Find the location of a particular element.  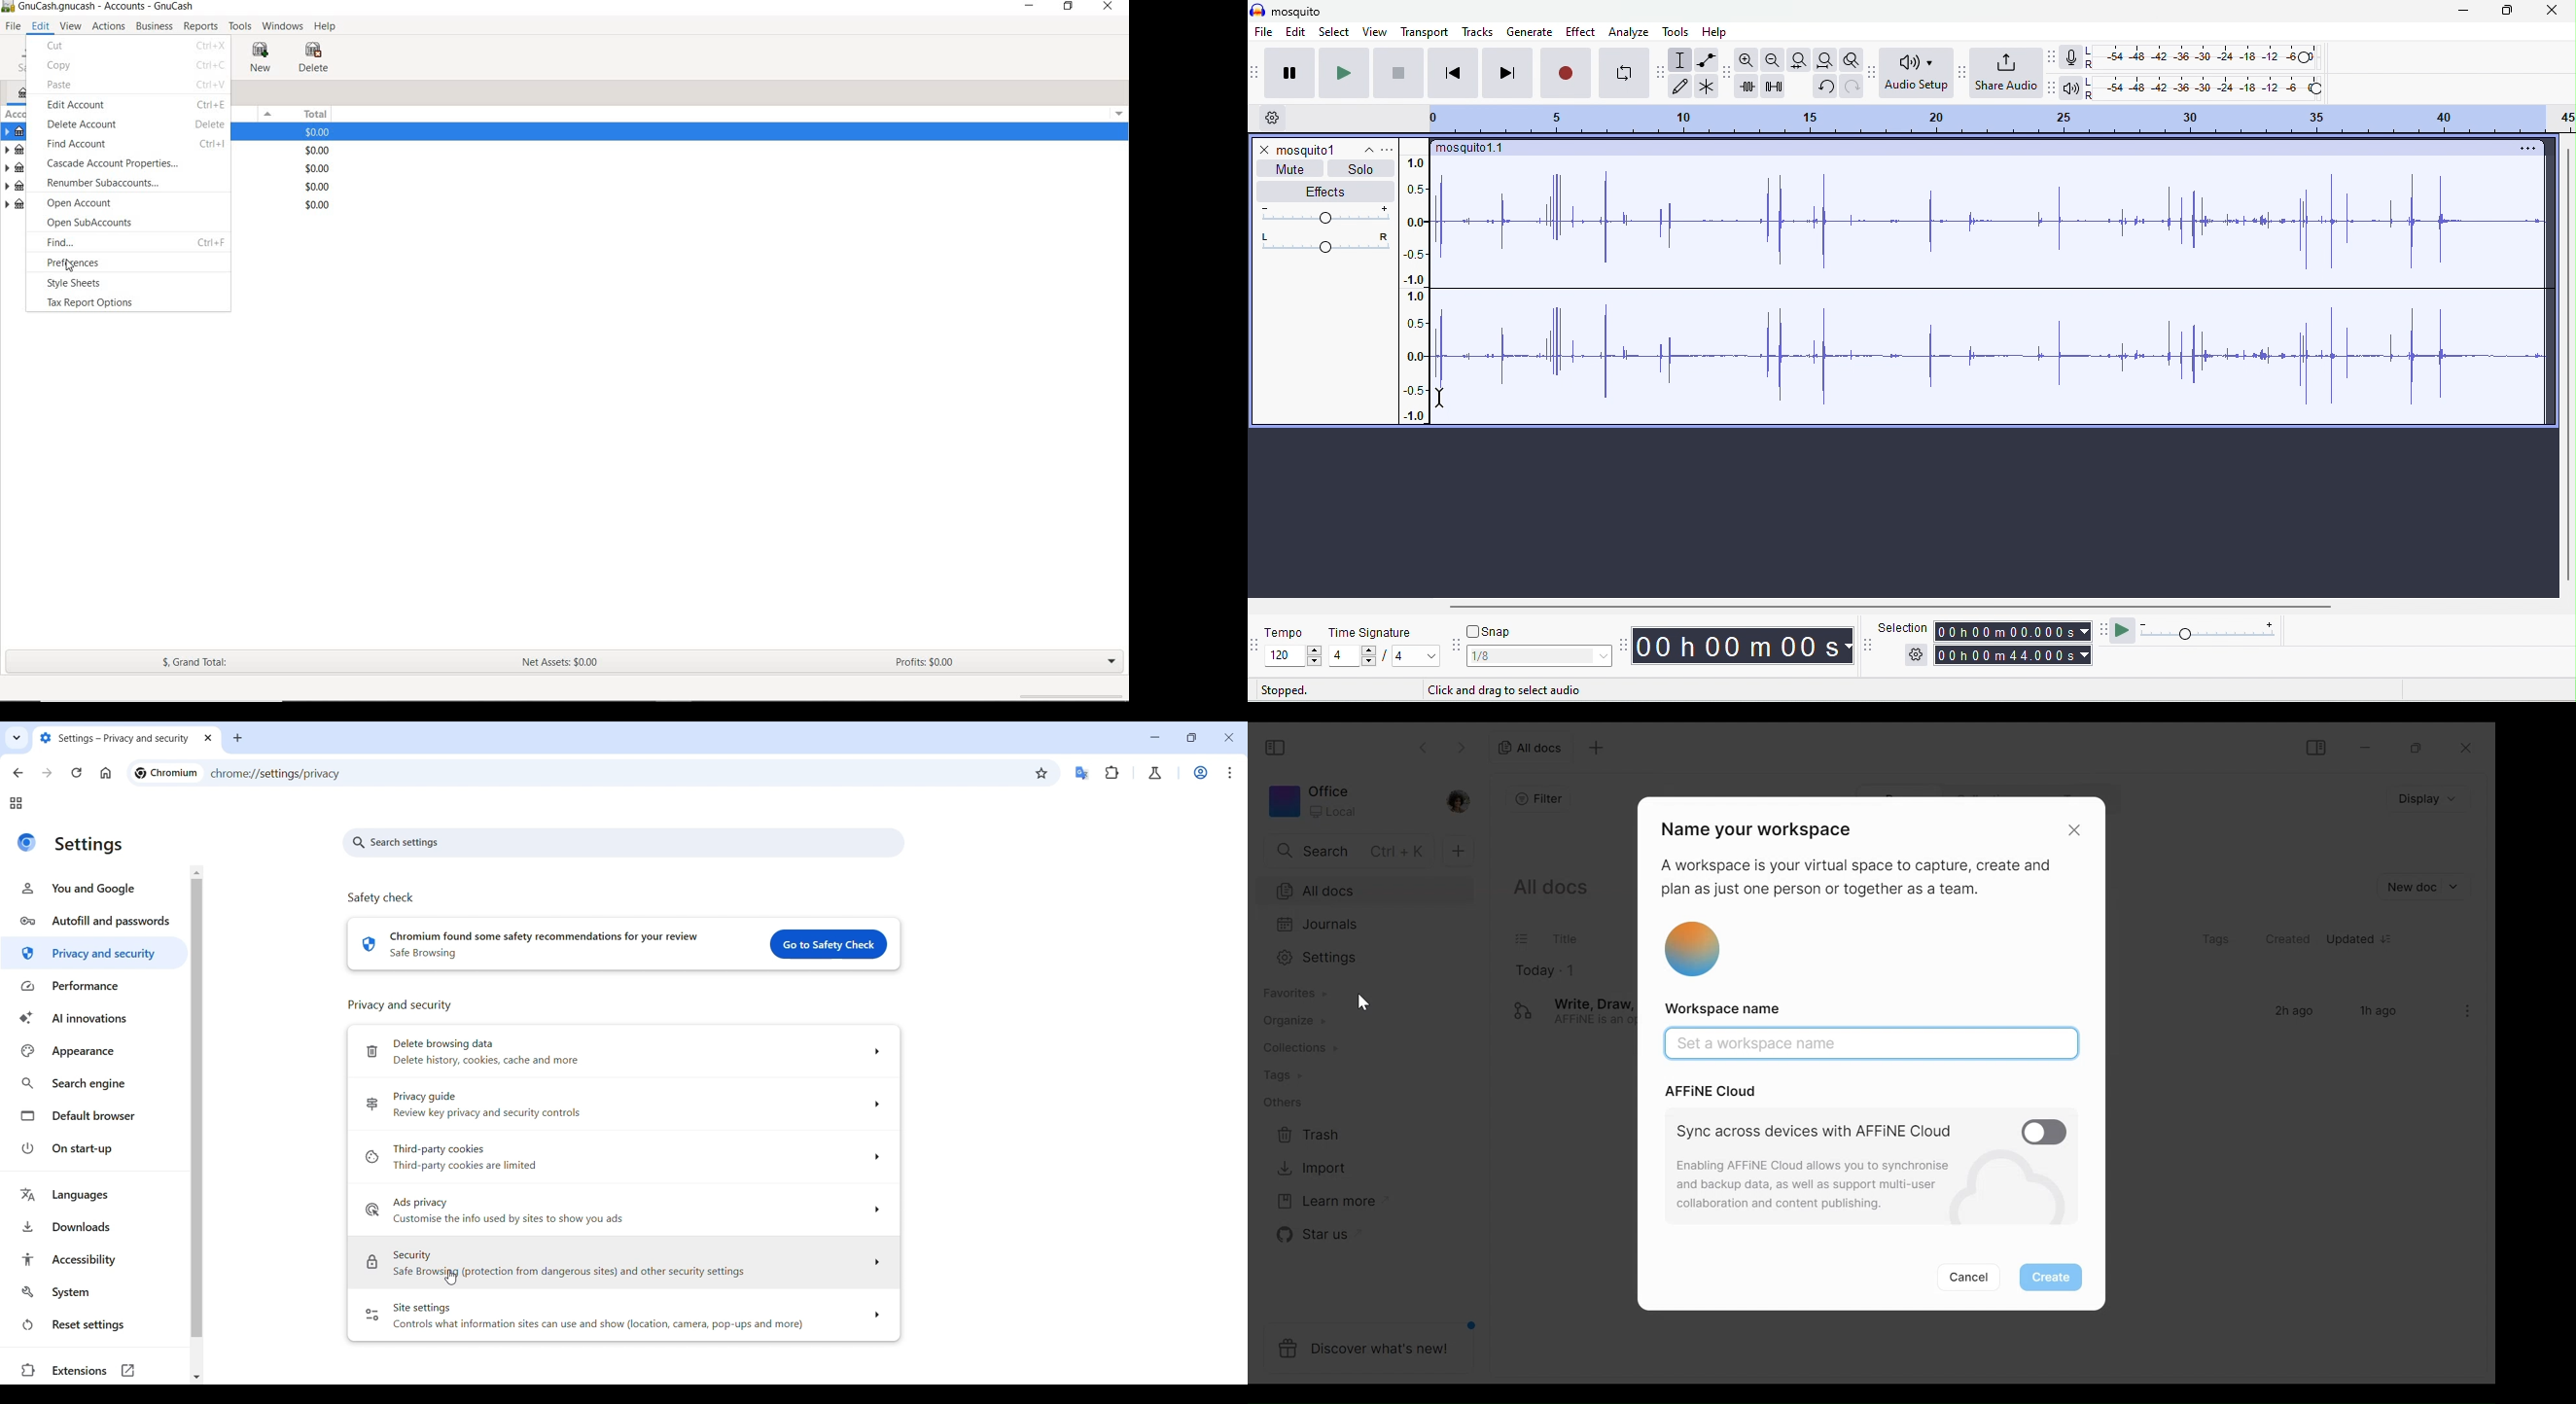

Show/Hide Sidebar is located at coordinates (2314, 746).